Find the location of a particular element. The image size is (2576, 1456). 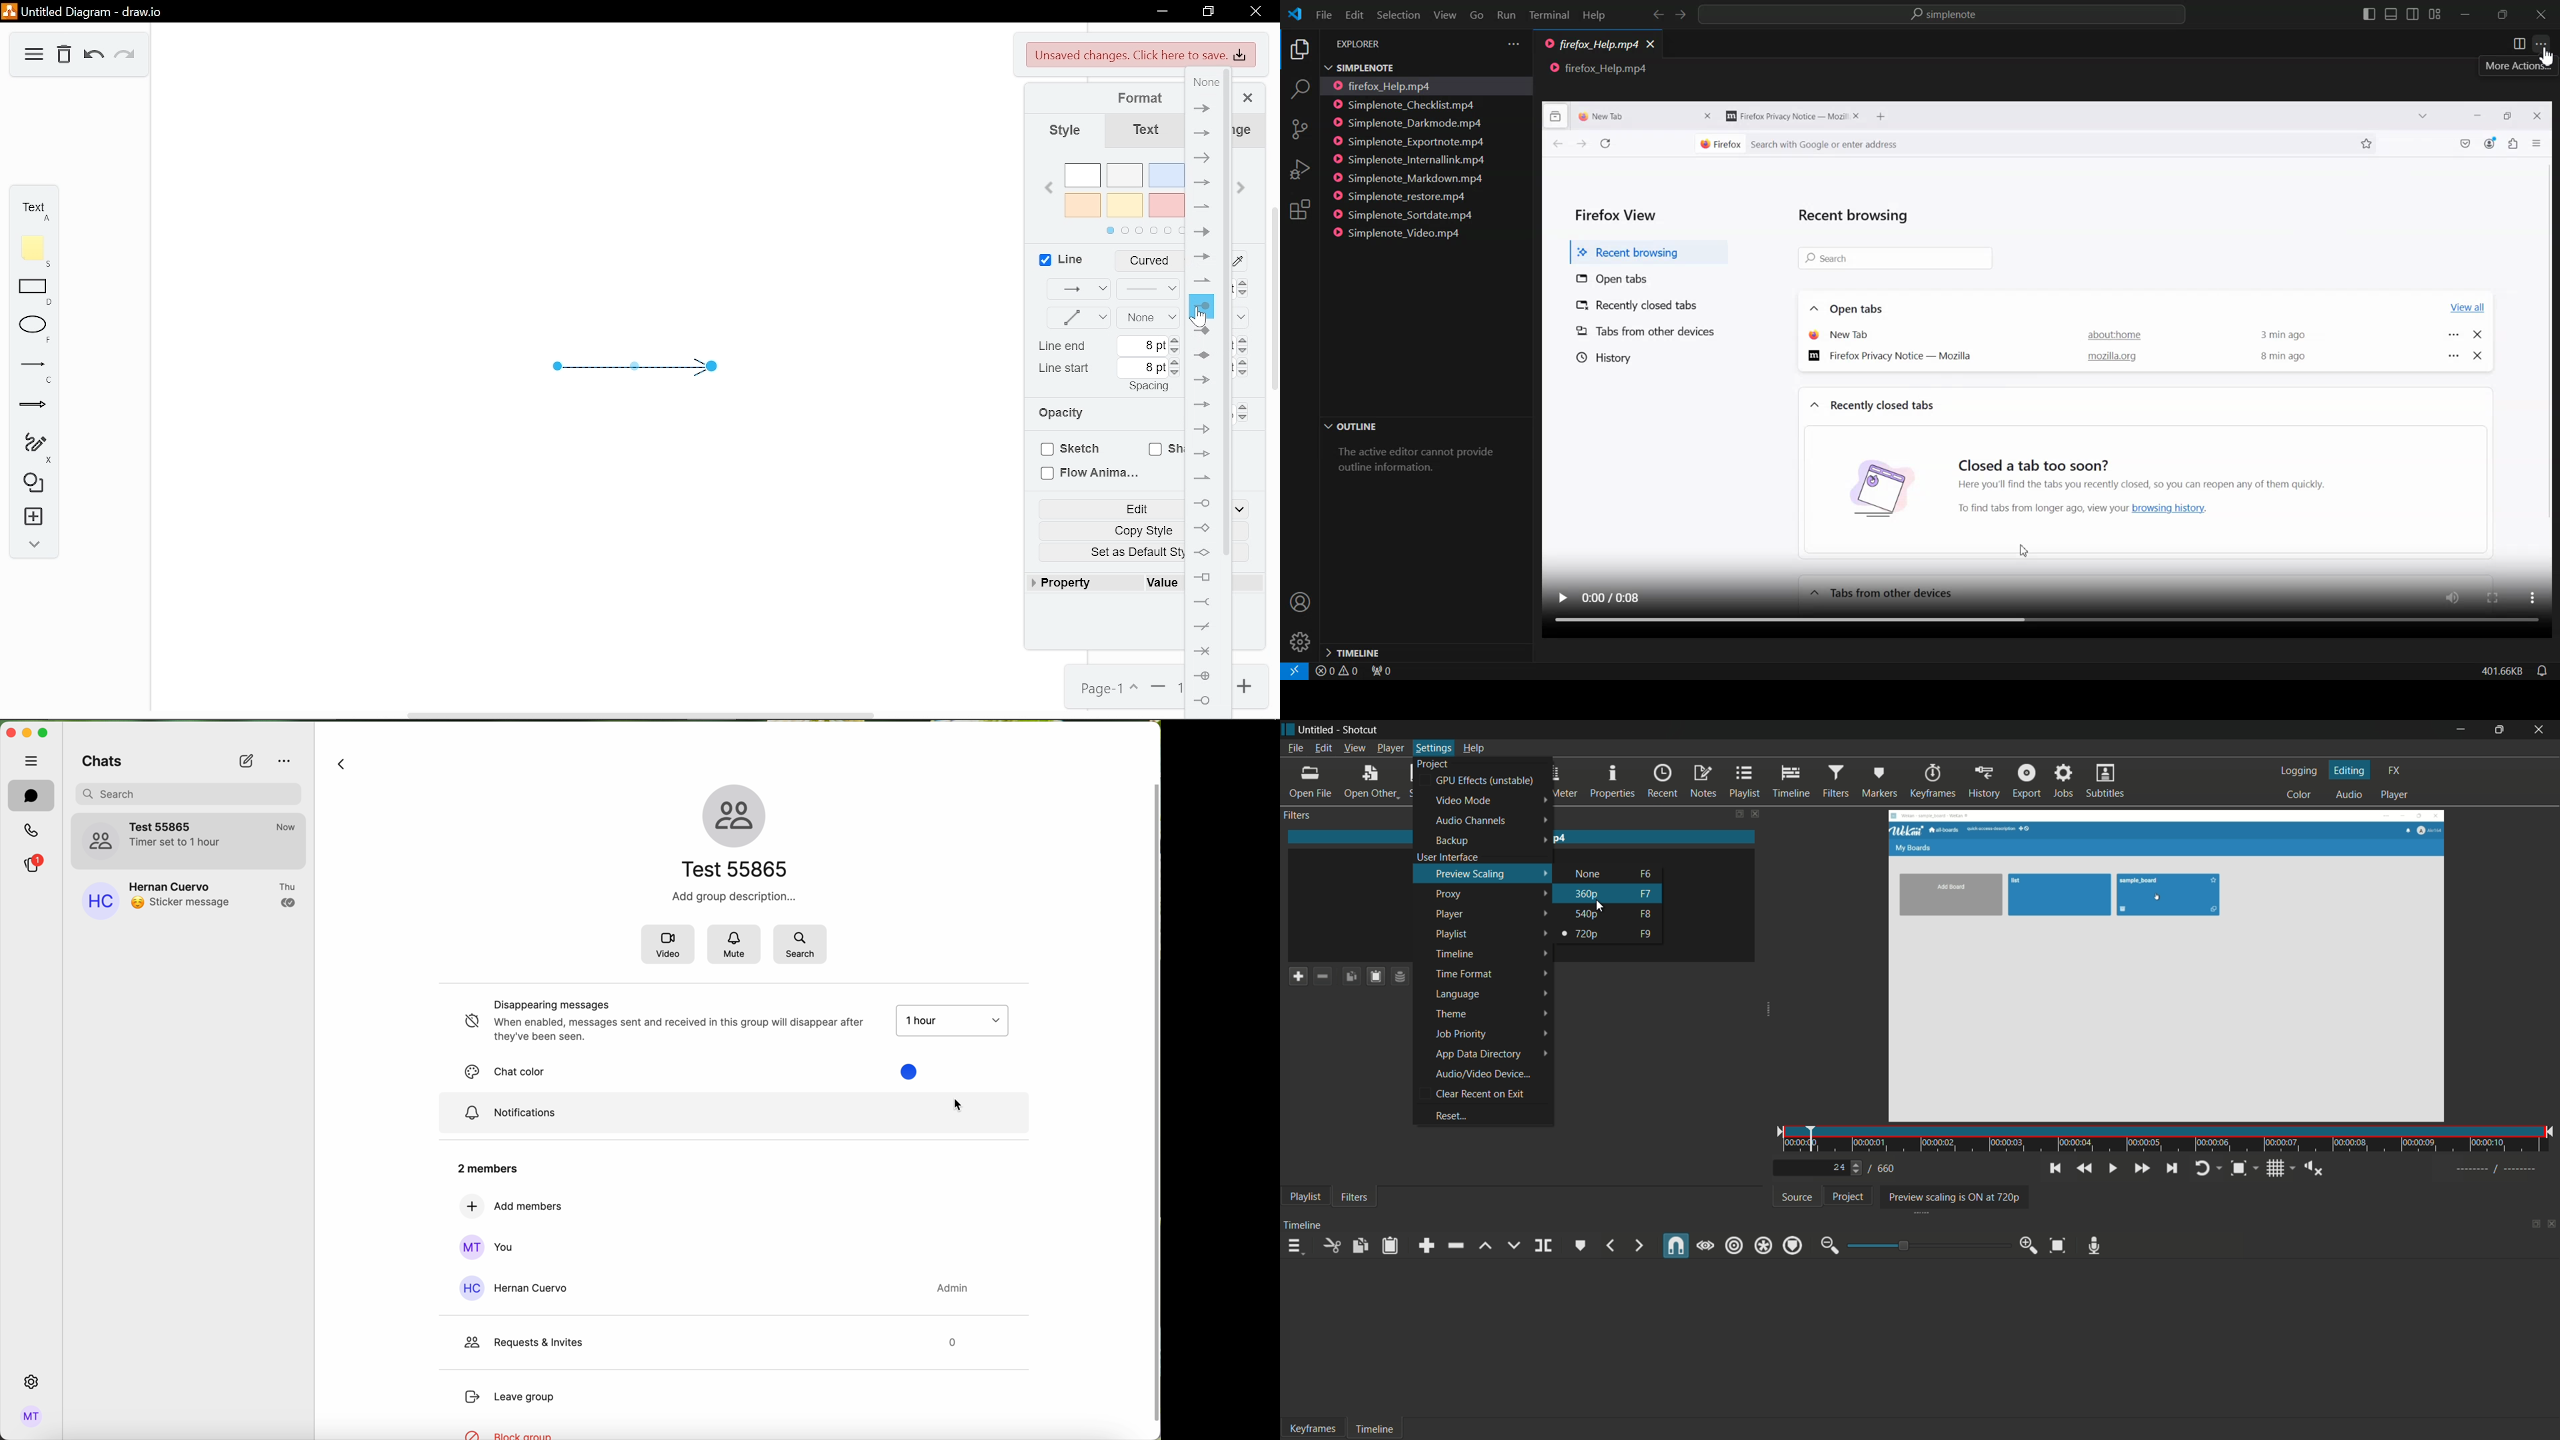

Simplenote_Internallink.mp4 is located at coordinates (1411, 160).